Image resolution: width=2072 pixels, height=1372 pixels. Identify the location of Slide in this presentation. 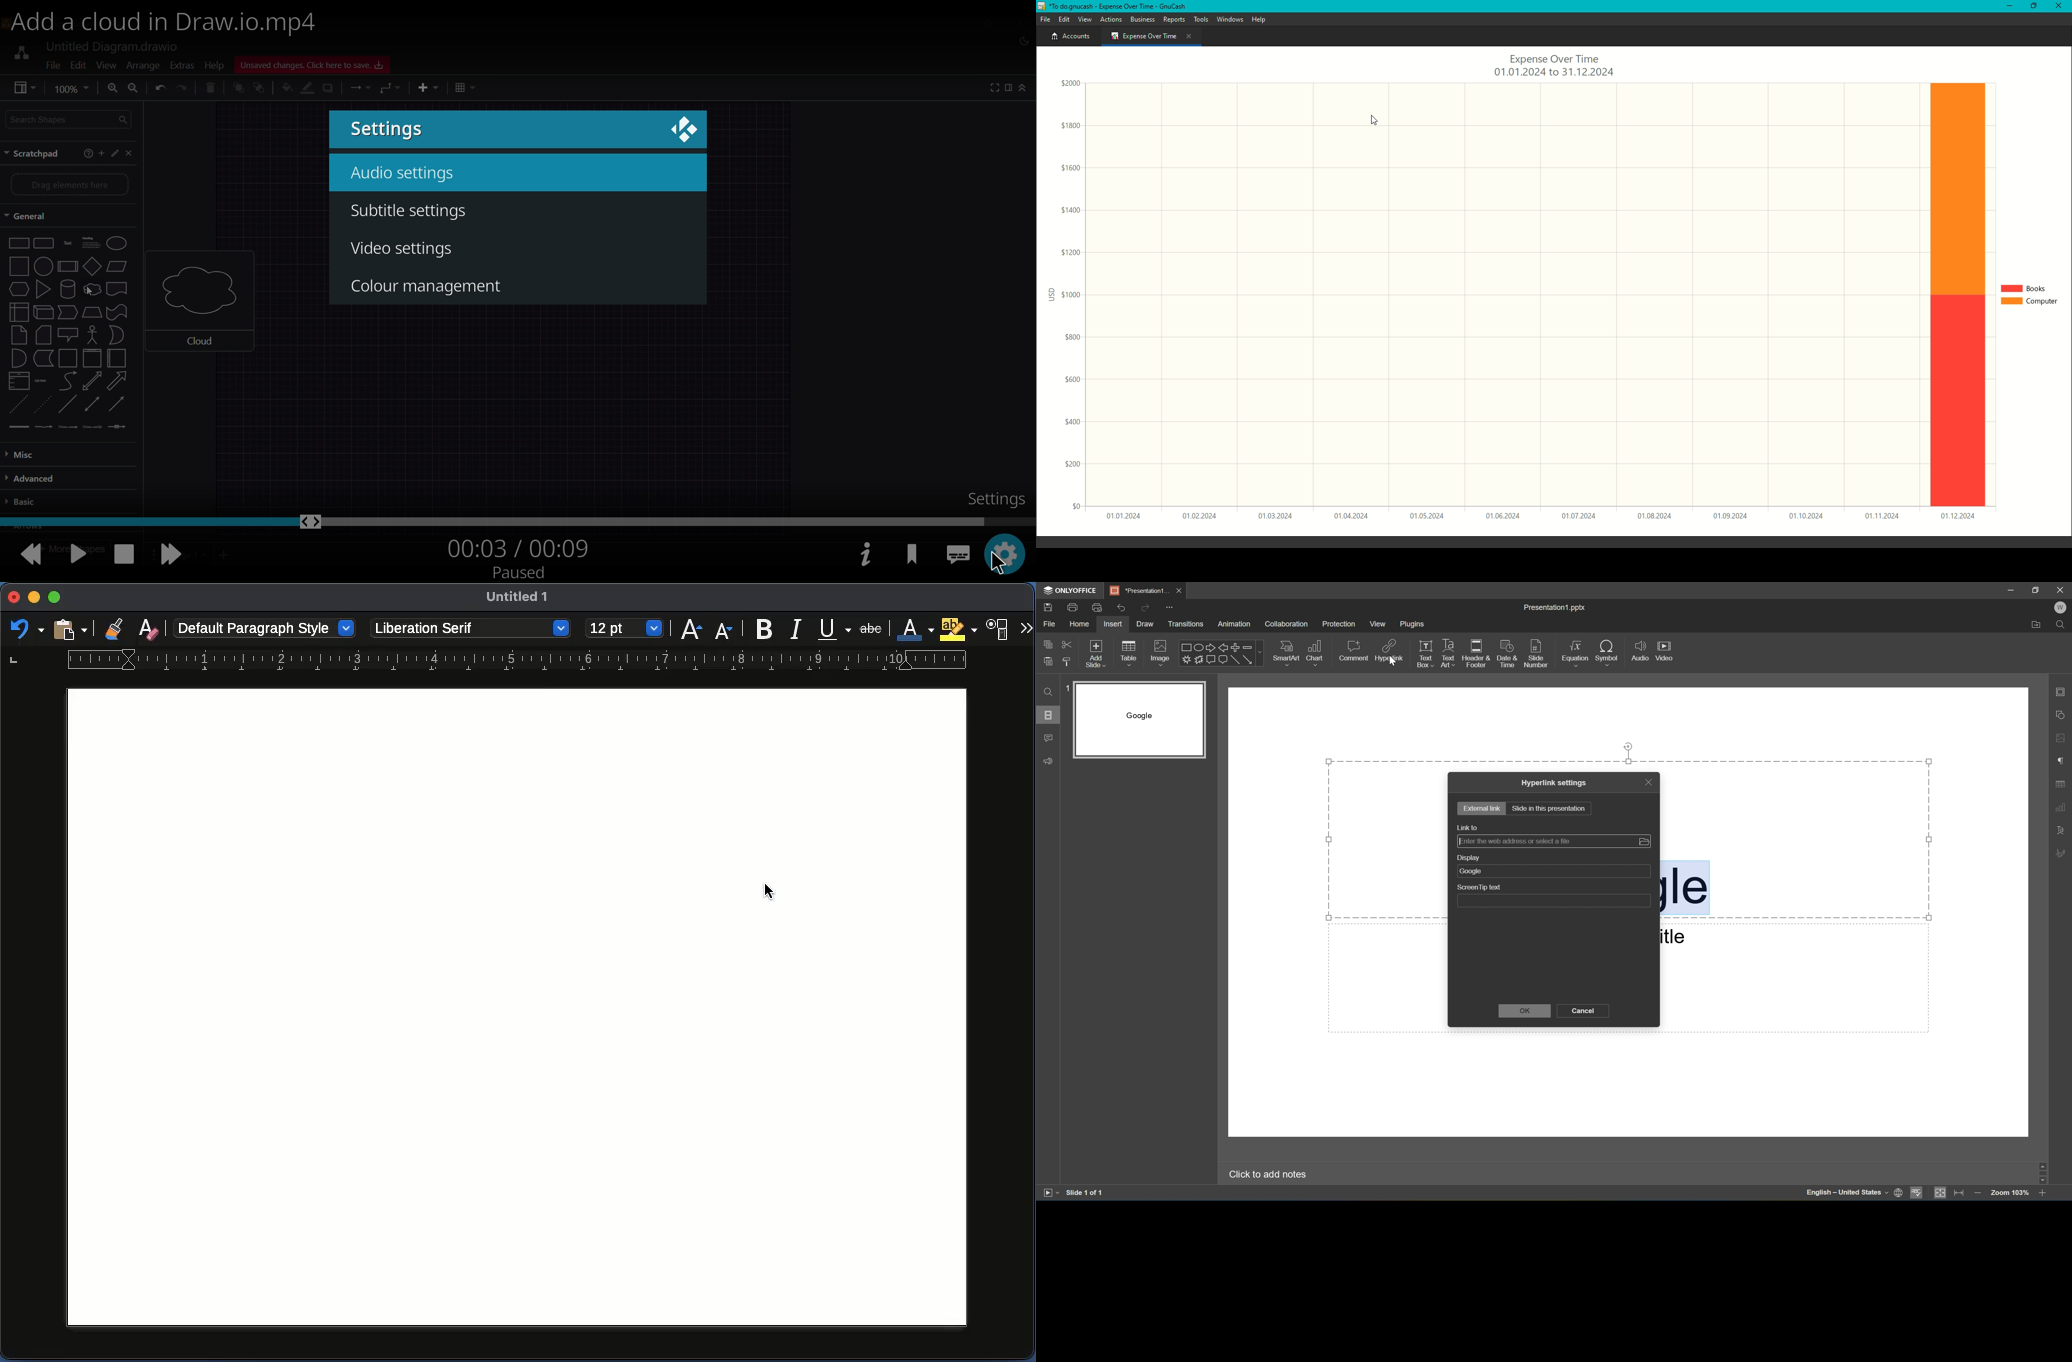
(1549, 808).